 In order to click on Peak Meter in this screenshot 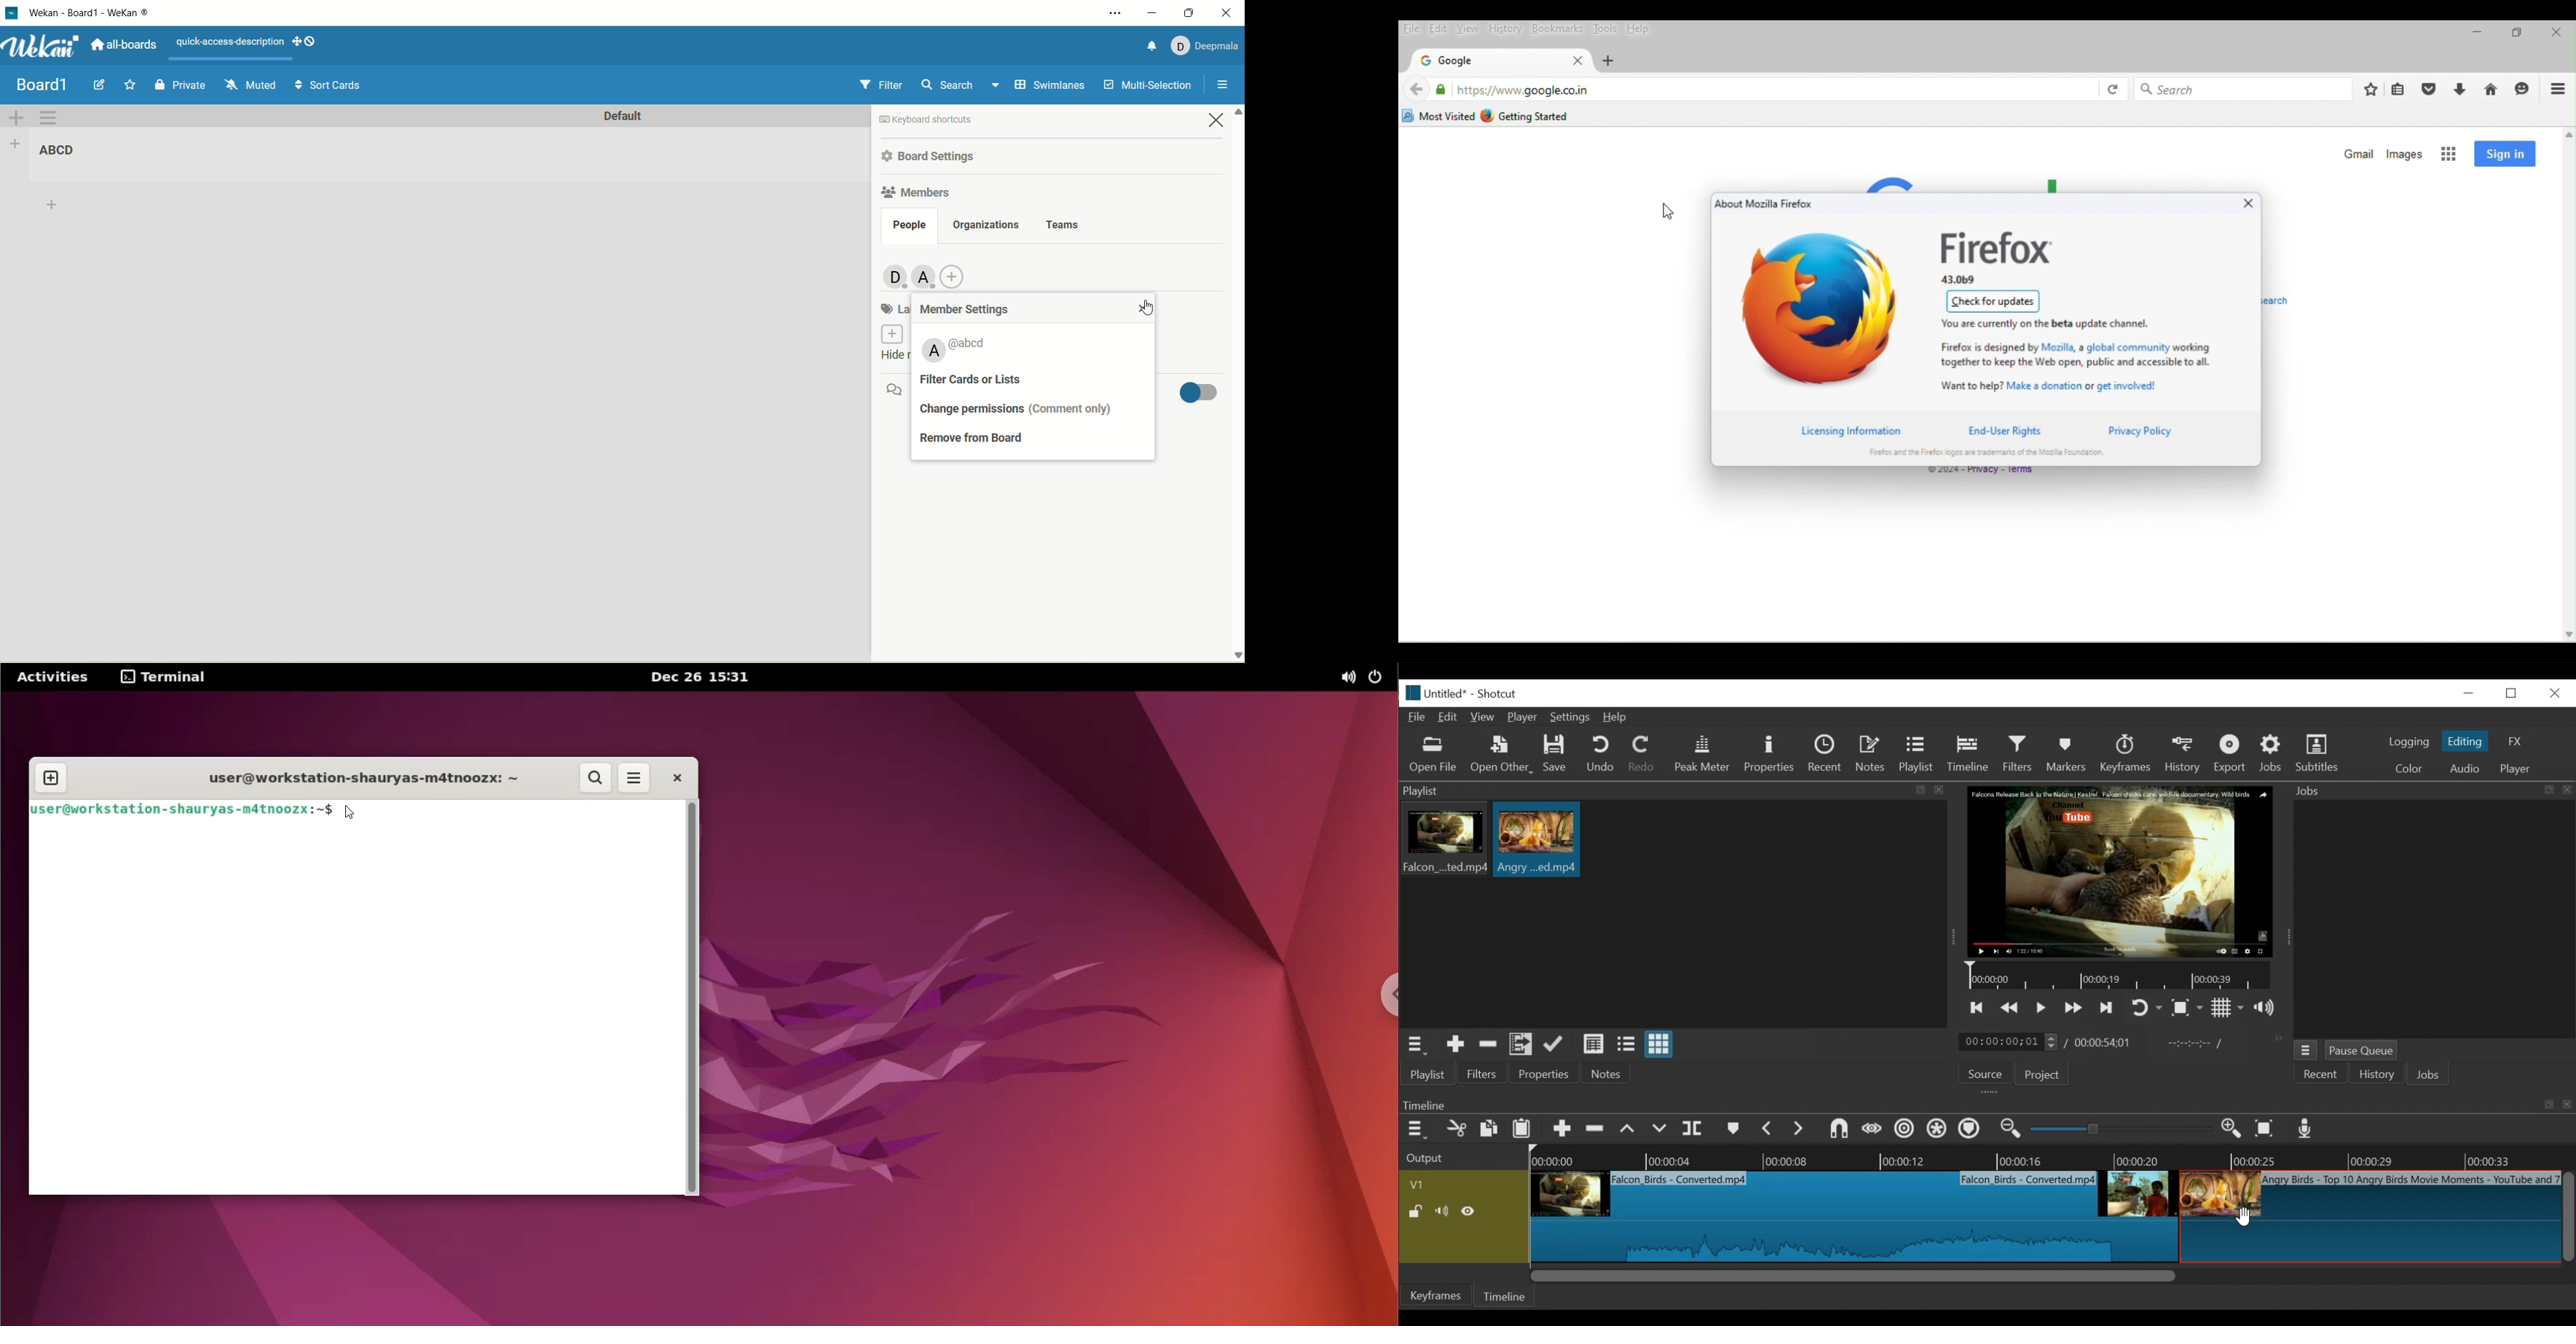, I will do `click(1705, 754)`.